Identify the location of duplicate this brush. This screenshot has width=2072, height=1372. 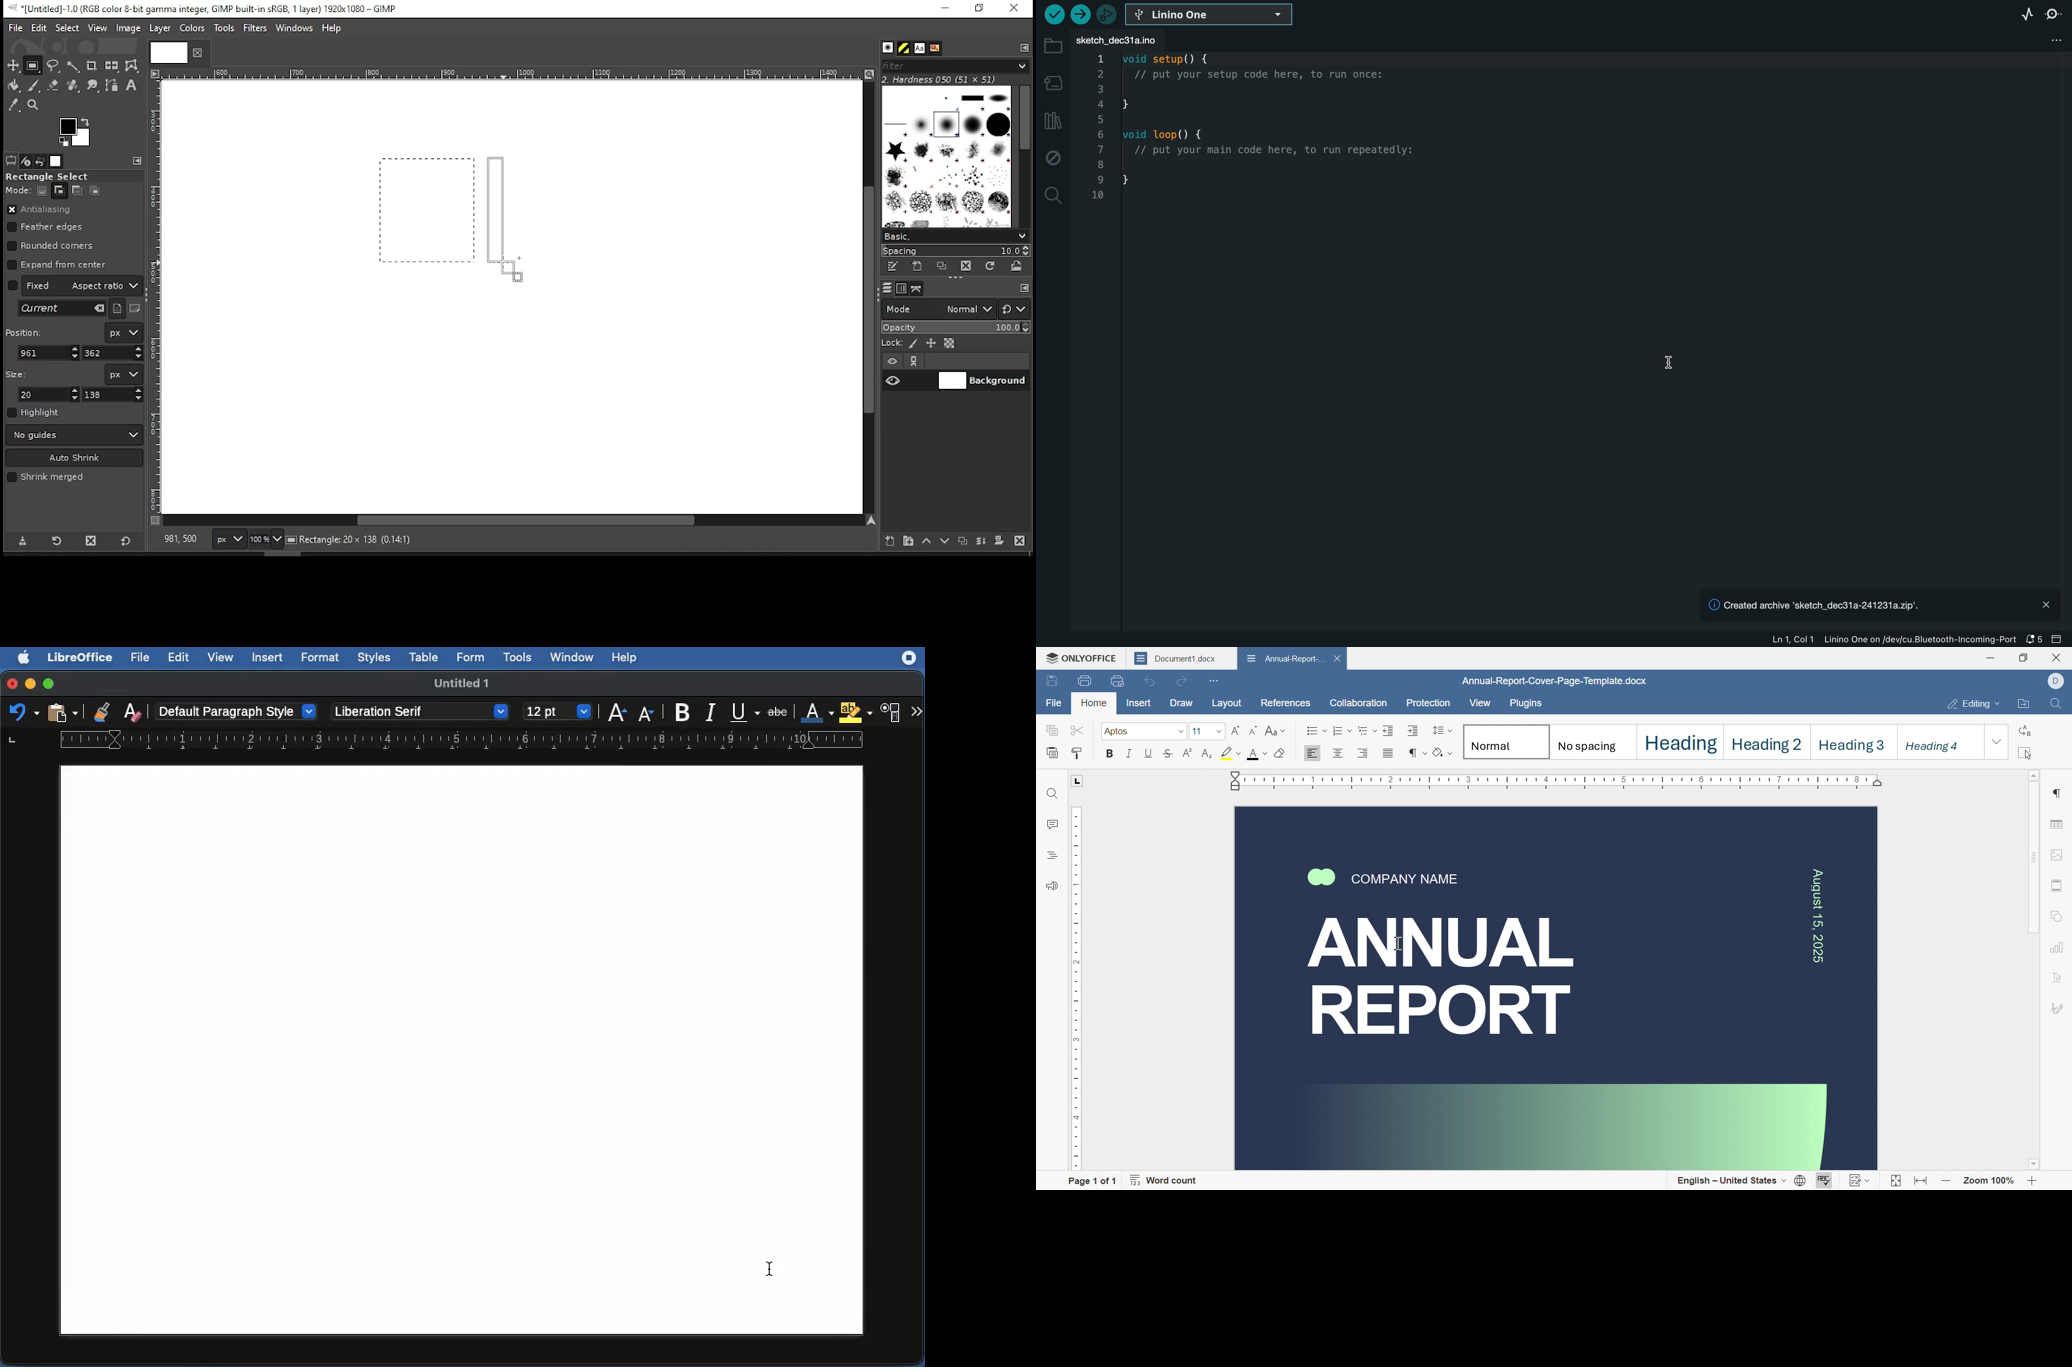
(946, 266).